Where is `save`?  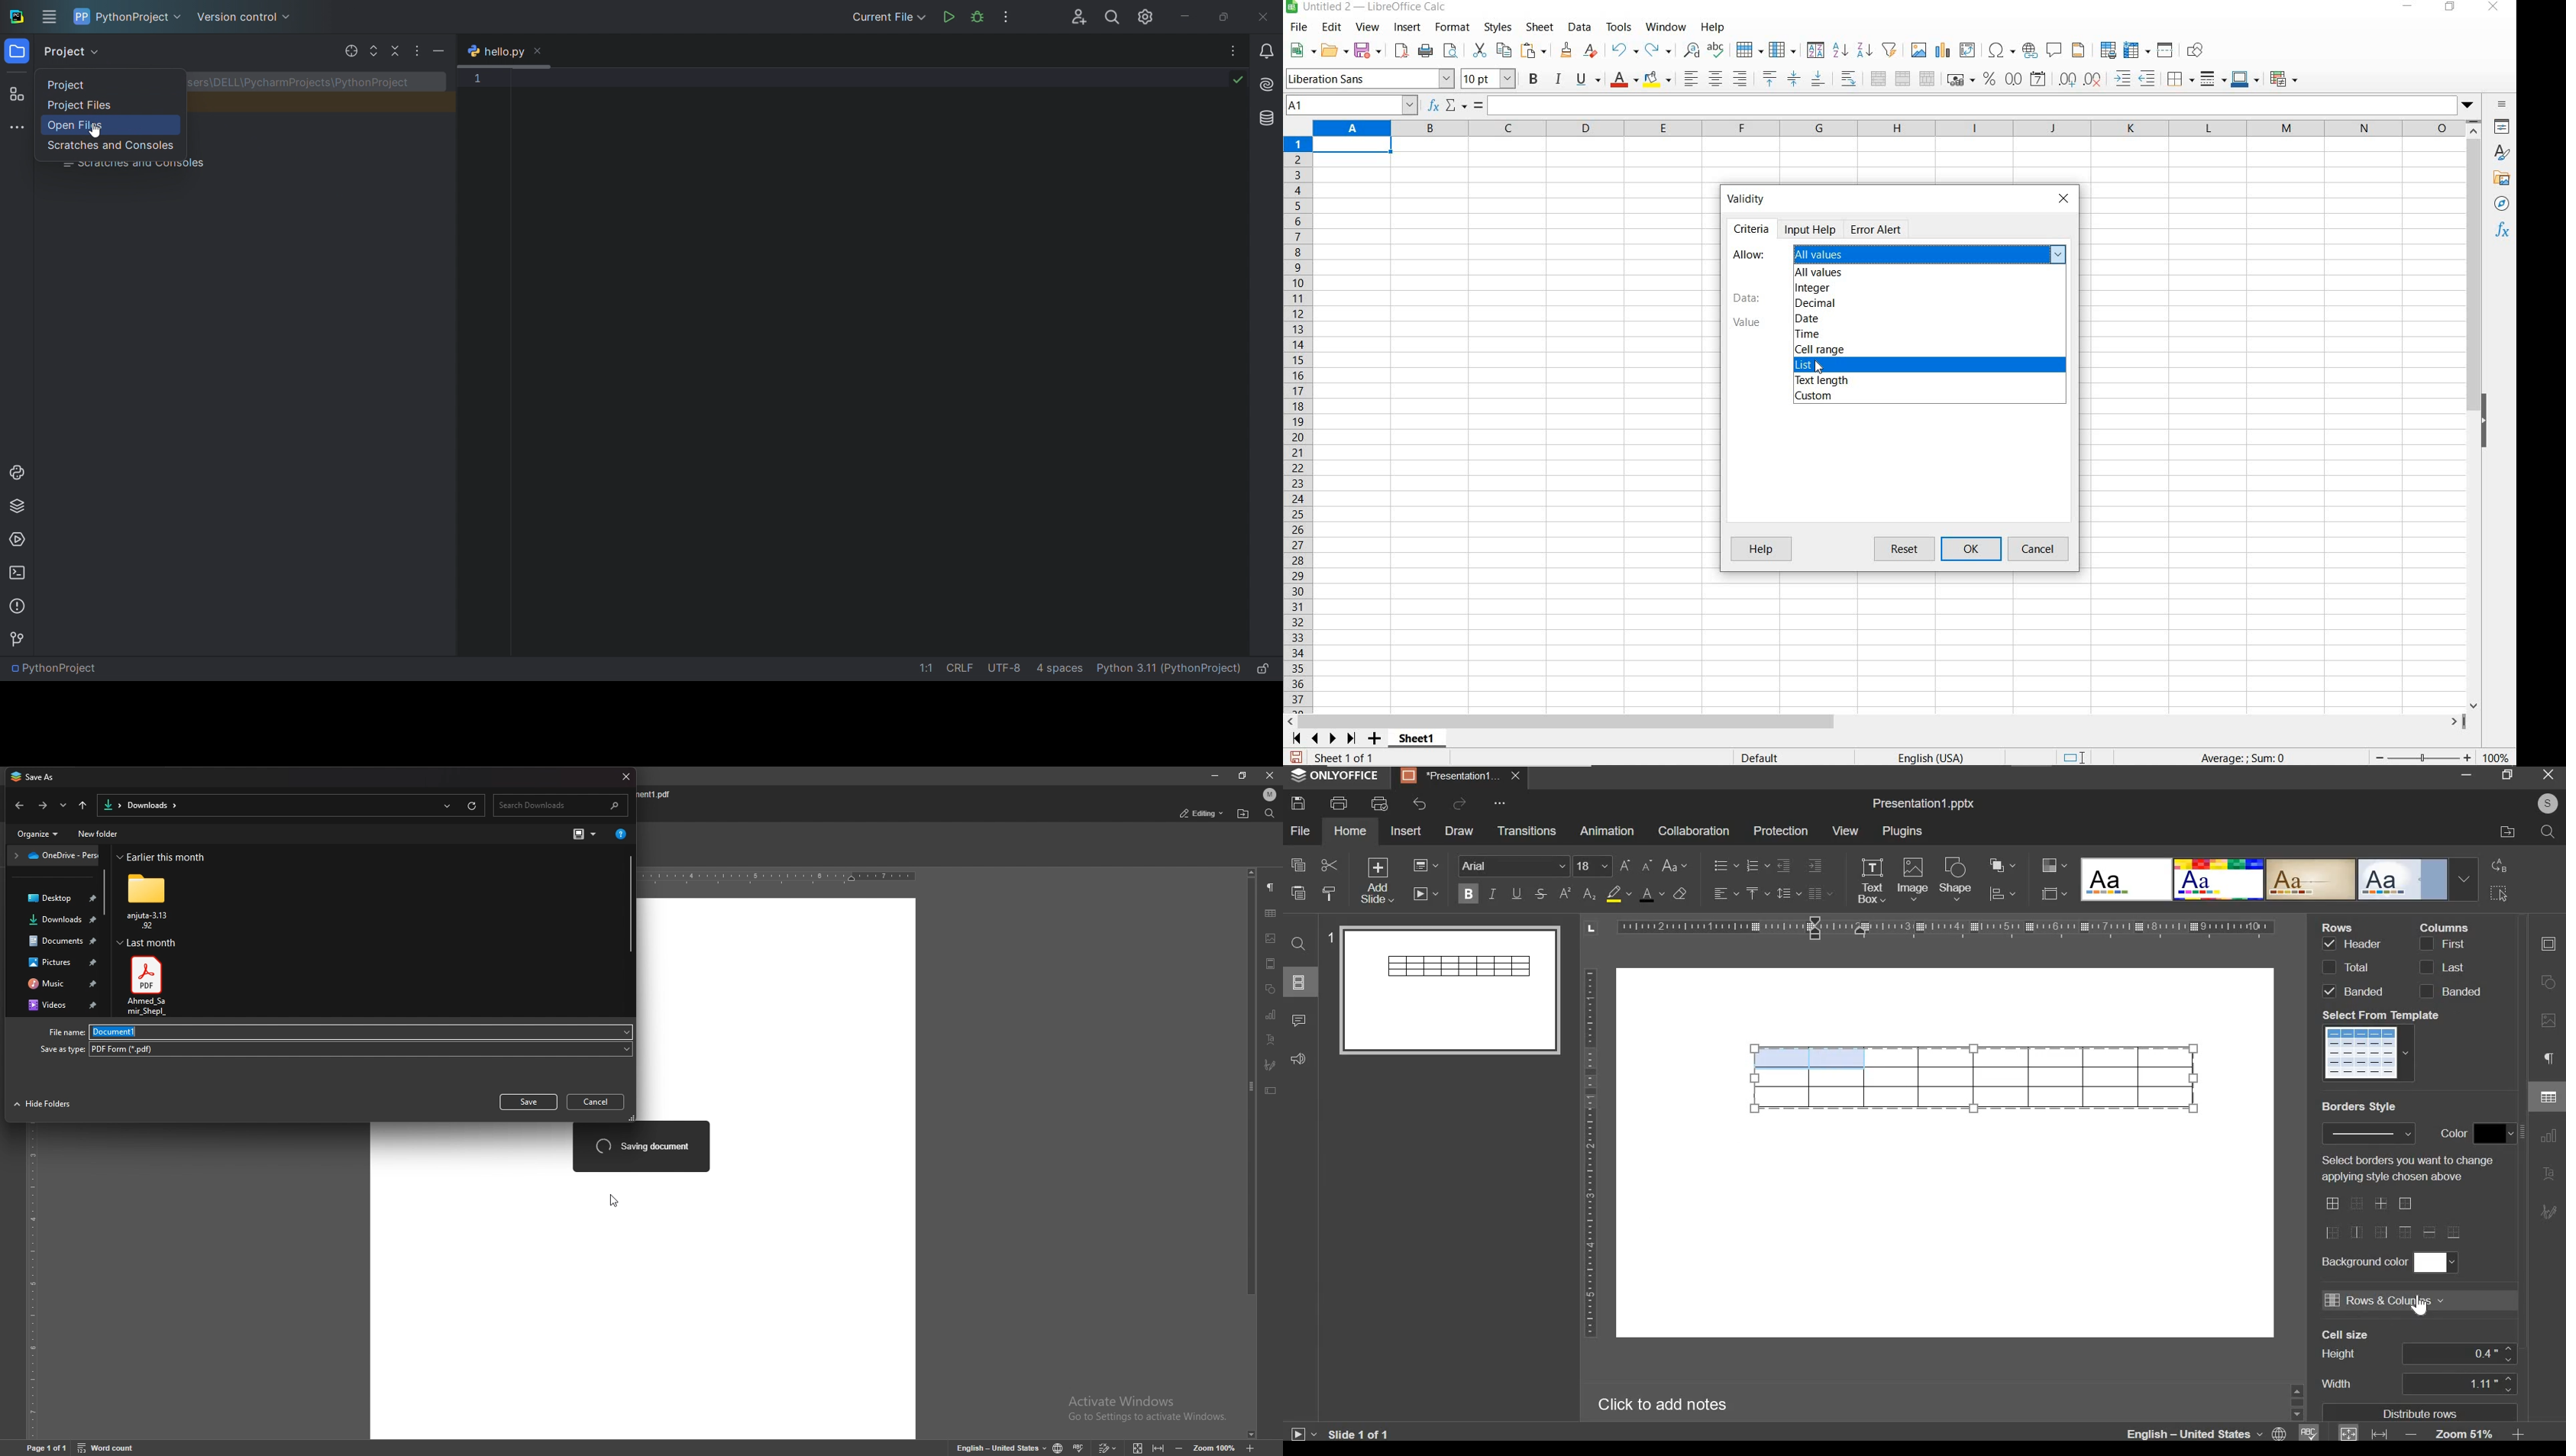
save is located at coordinates (1298, 803).